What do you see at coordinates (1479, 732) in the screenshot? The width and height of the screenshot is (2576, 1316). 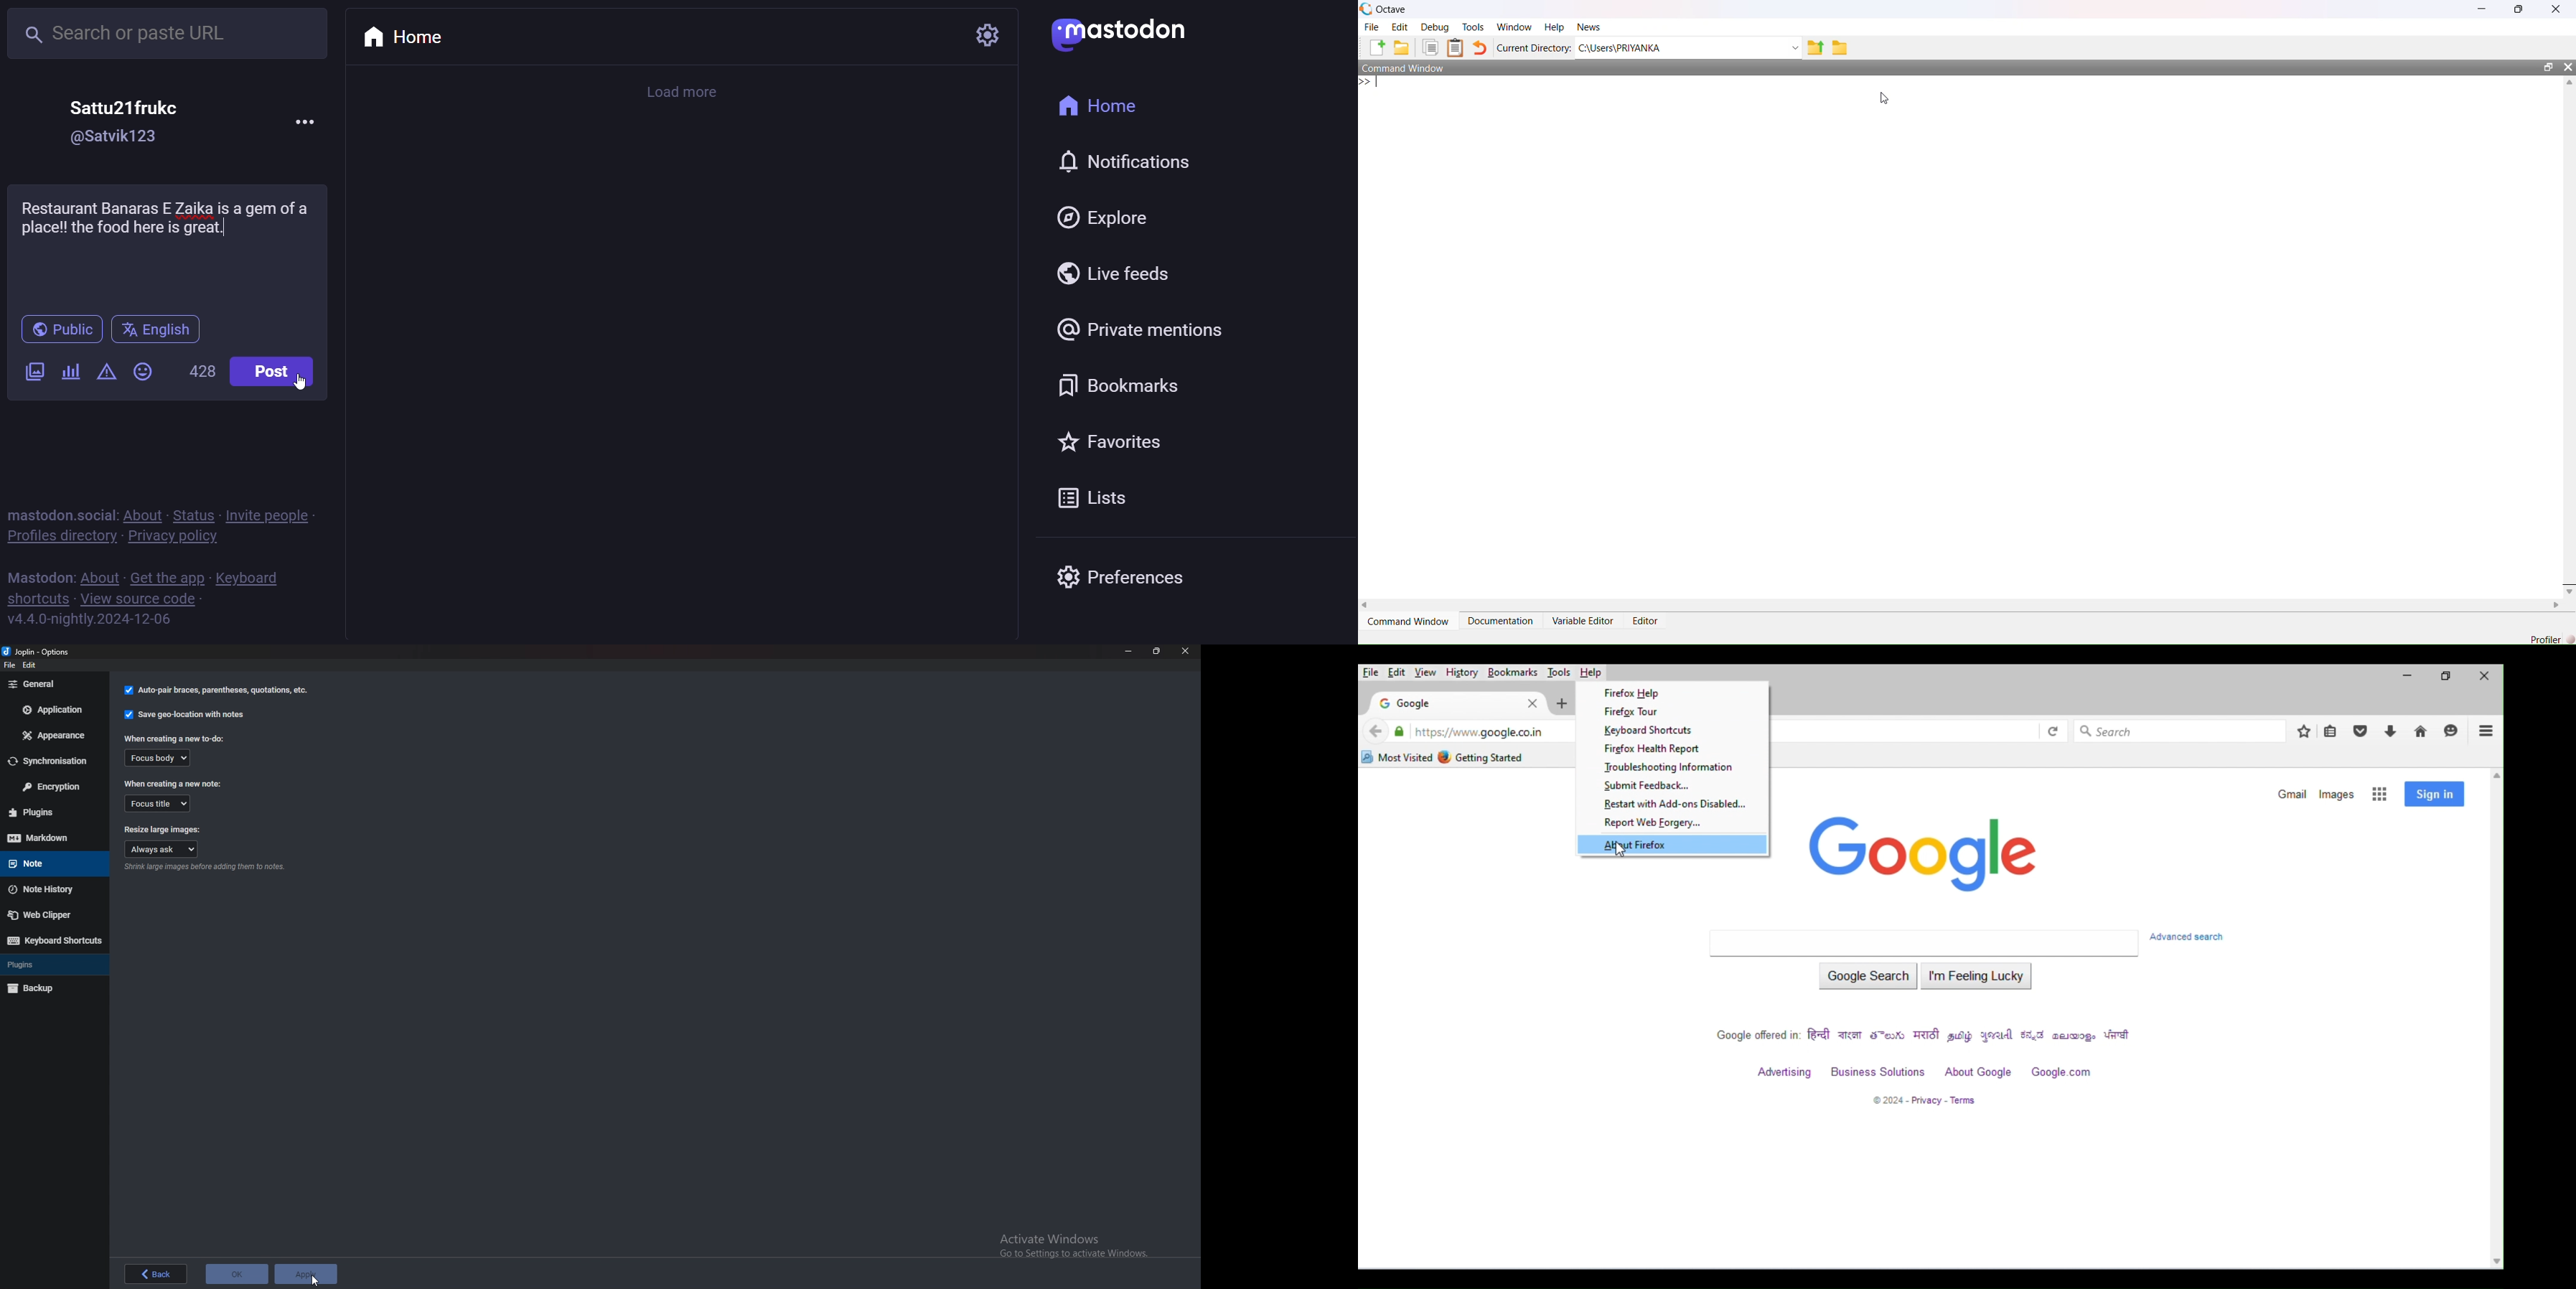 I see `web address of google home page` at bounding box center [1479, 732].